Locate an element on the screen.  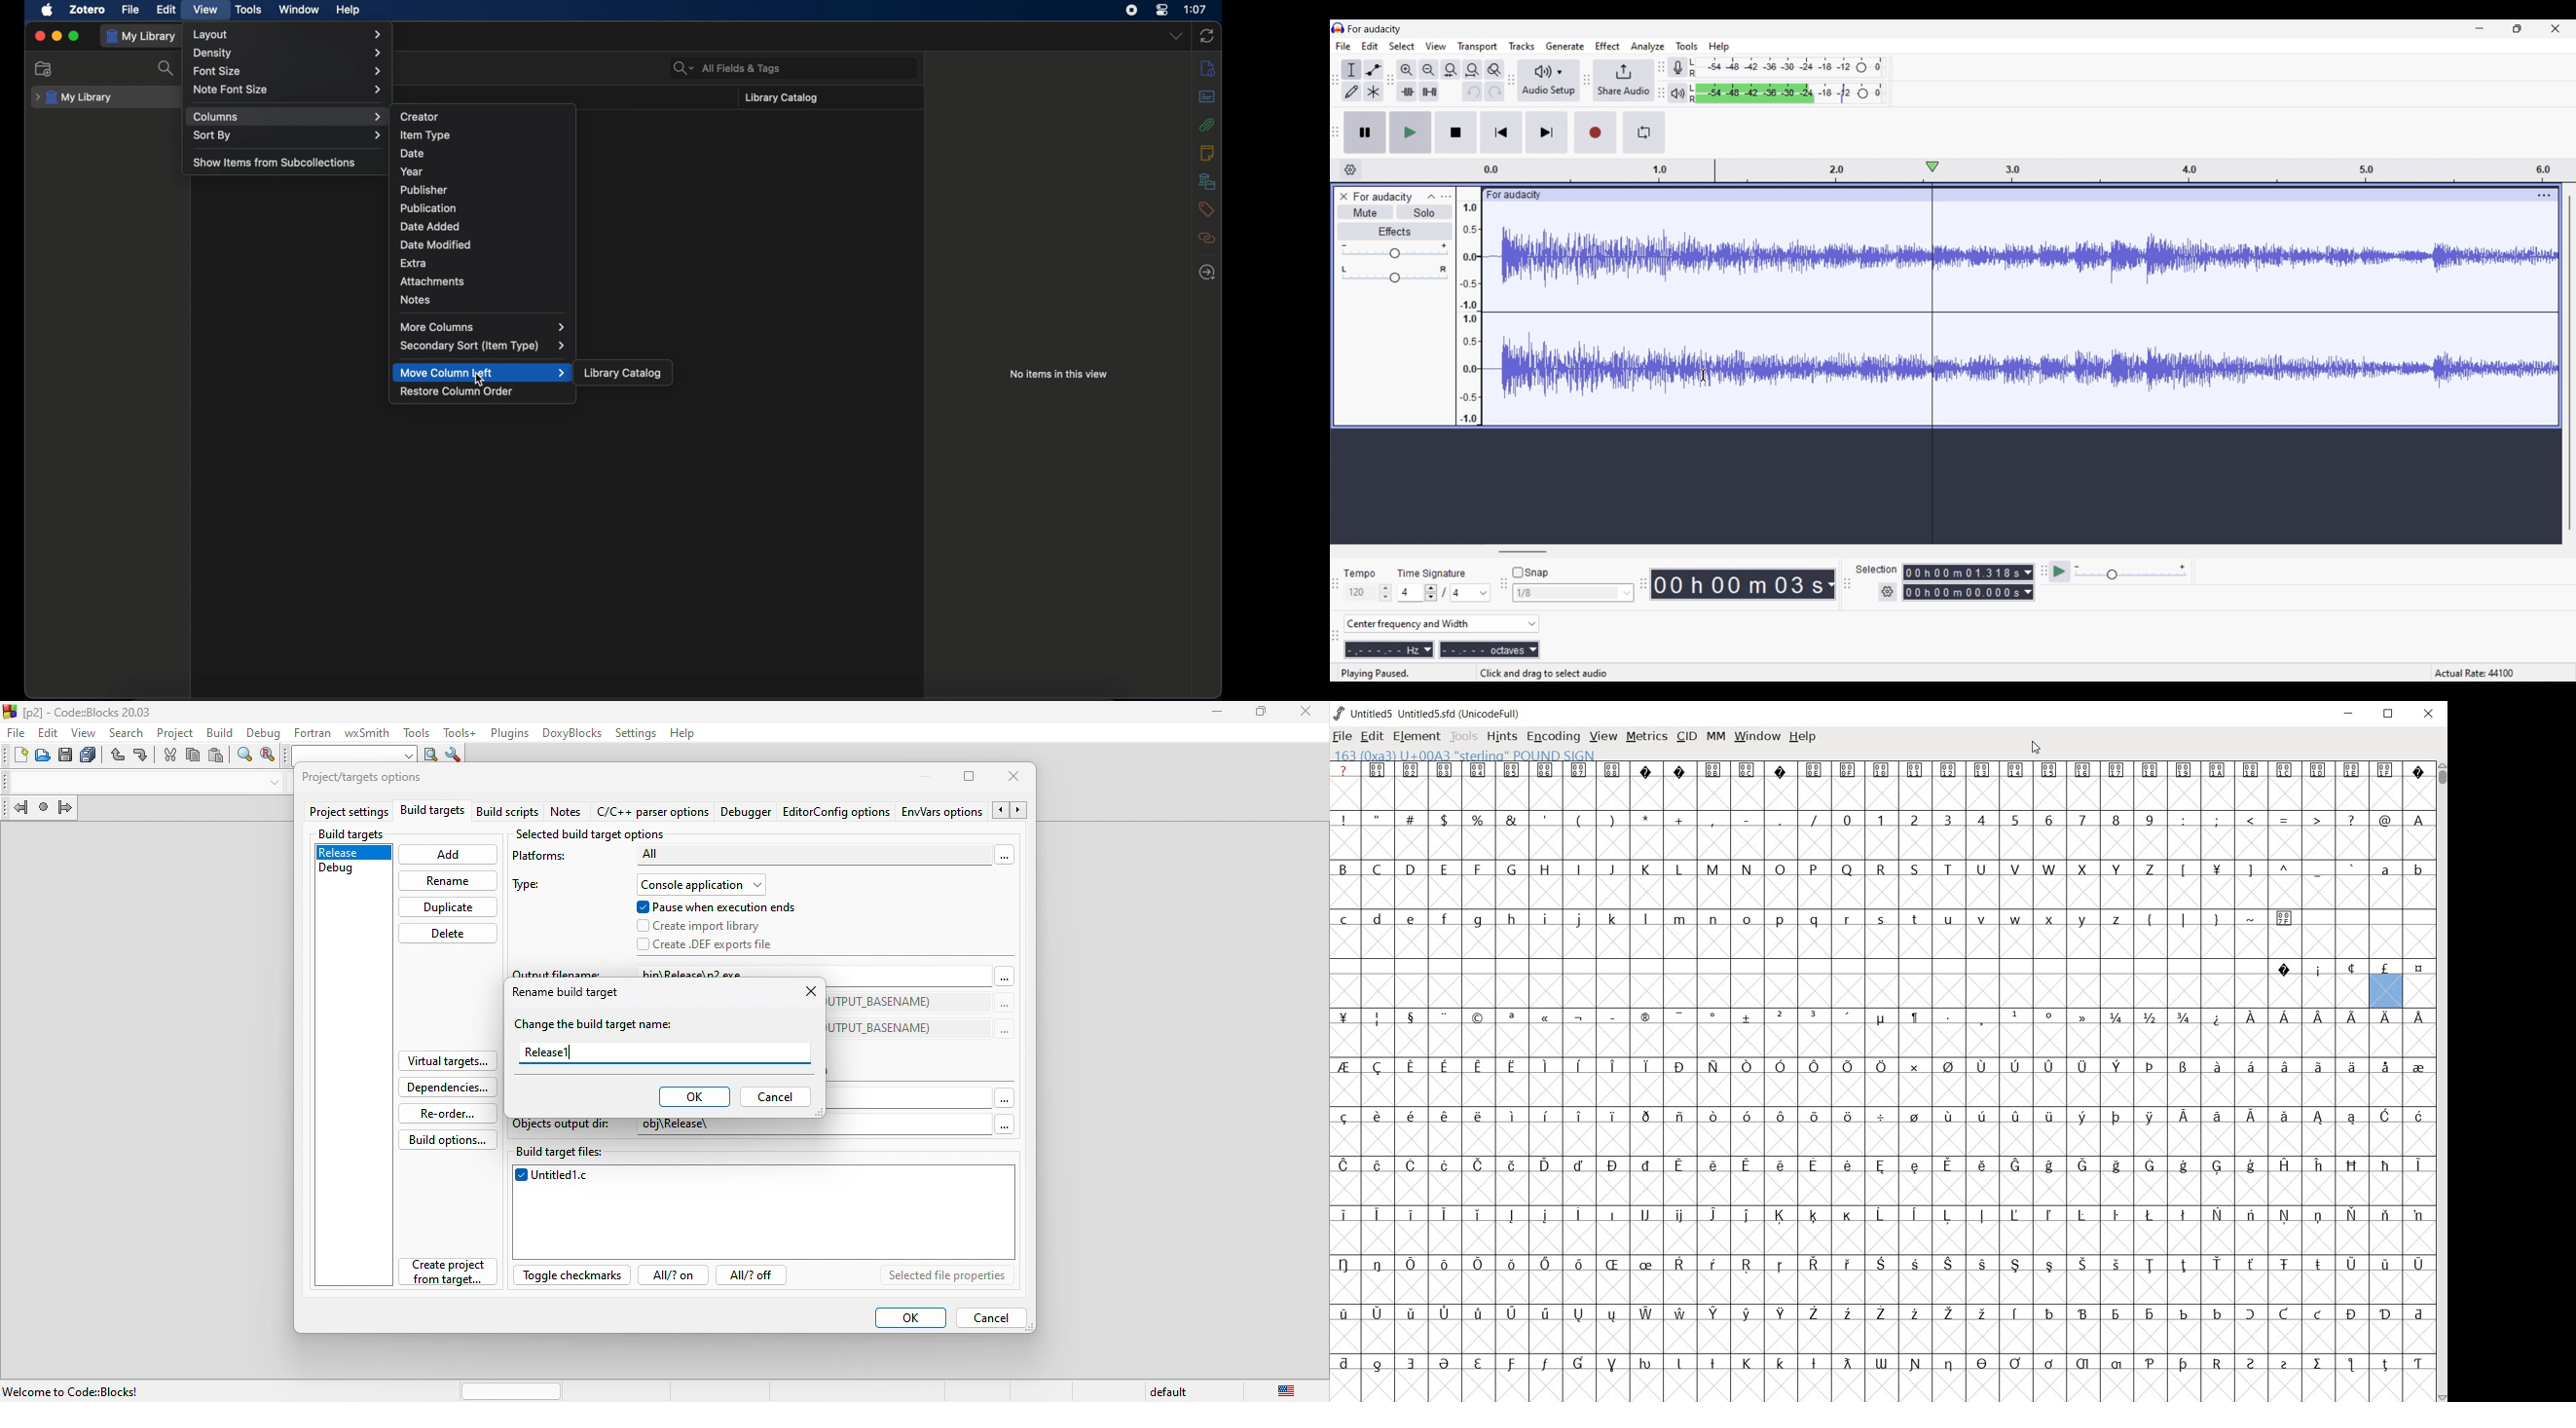
zotero is located at coordinates (87, 10).